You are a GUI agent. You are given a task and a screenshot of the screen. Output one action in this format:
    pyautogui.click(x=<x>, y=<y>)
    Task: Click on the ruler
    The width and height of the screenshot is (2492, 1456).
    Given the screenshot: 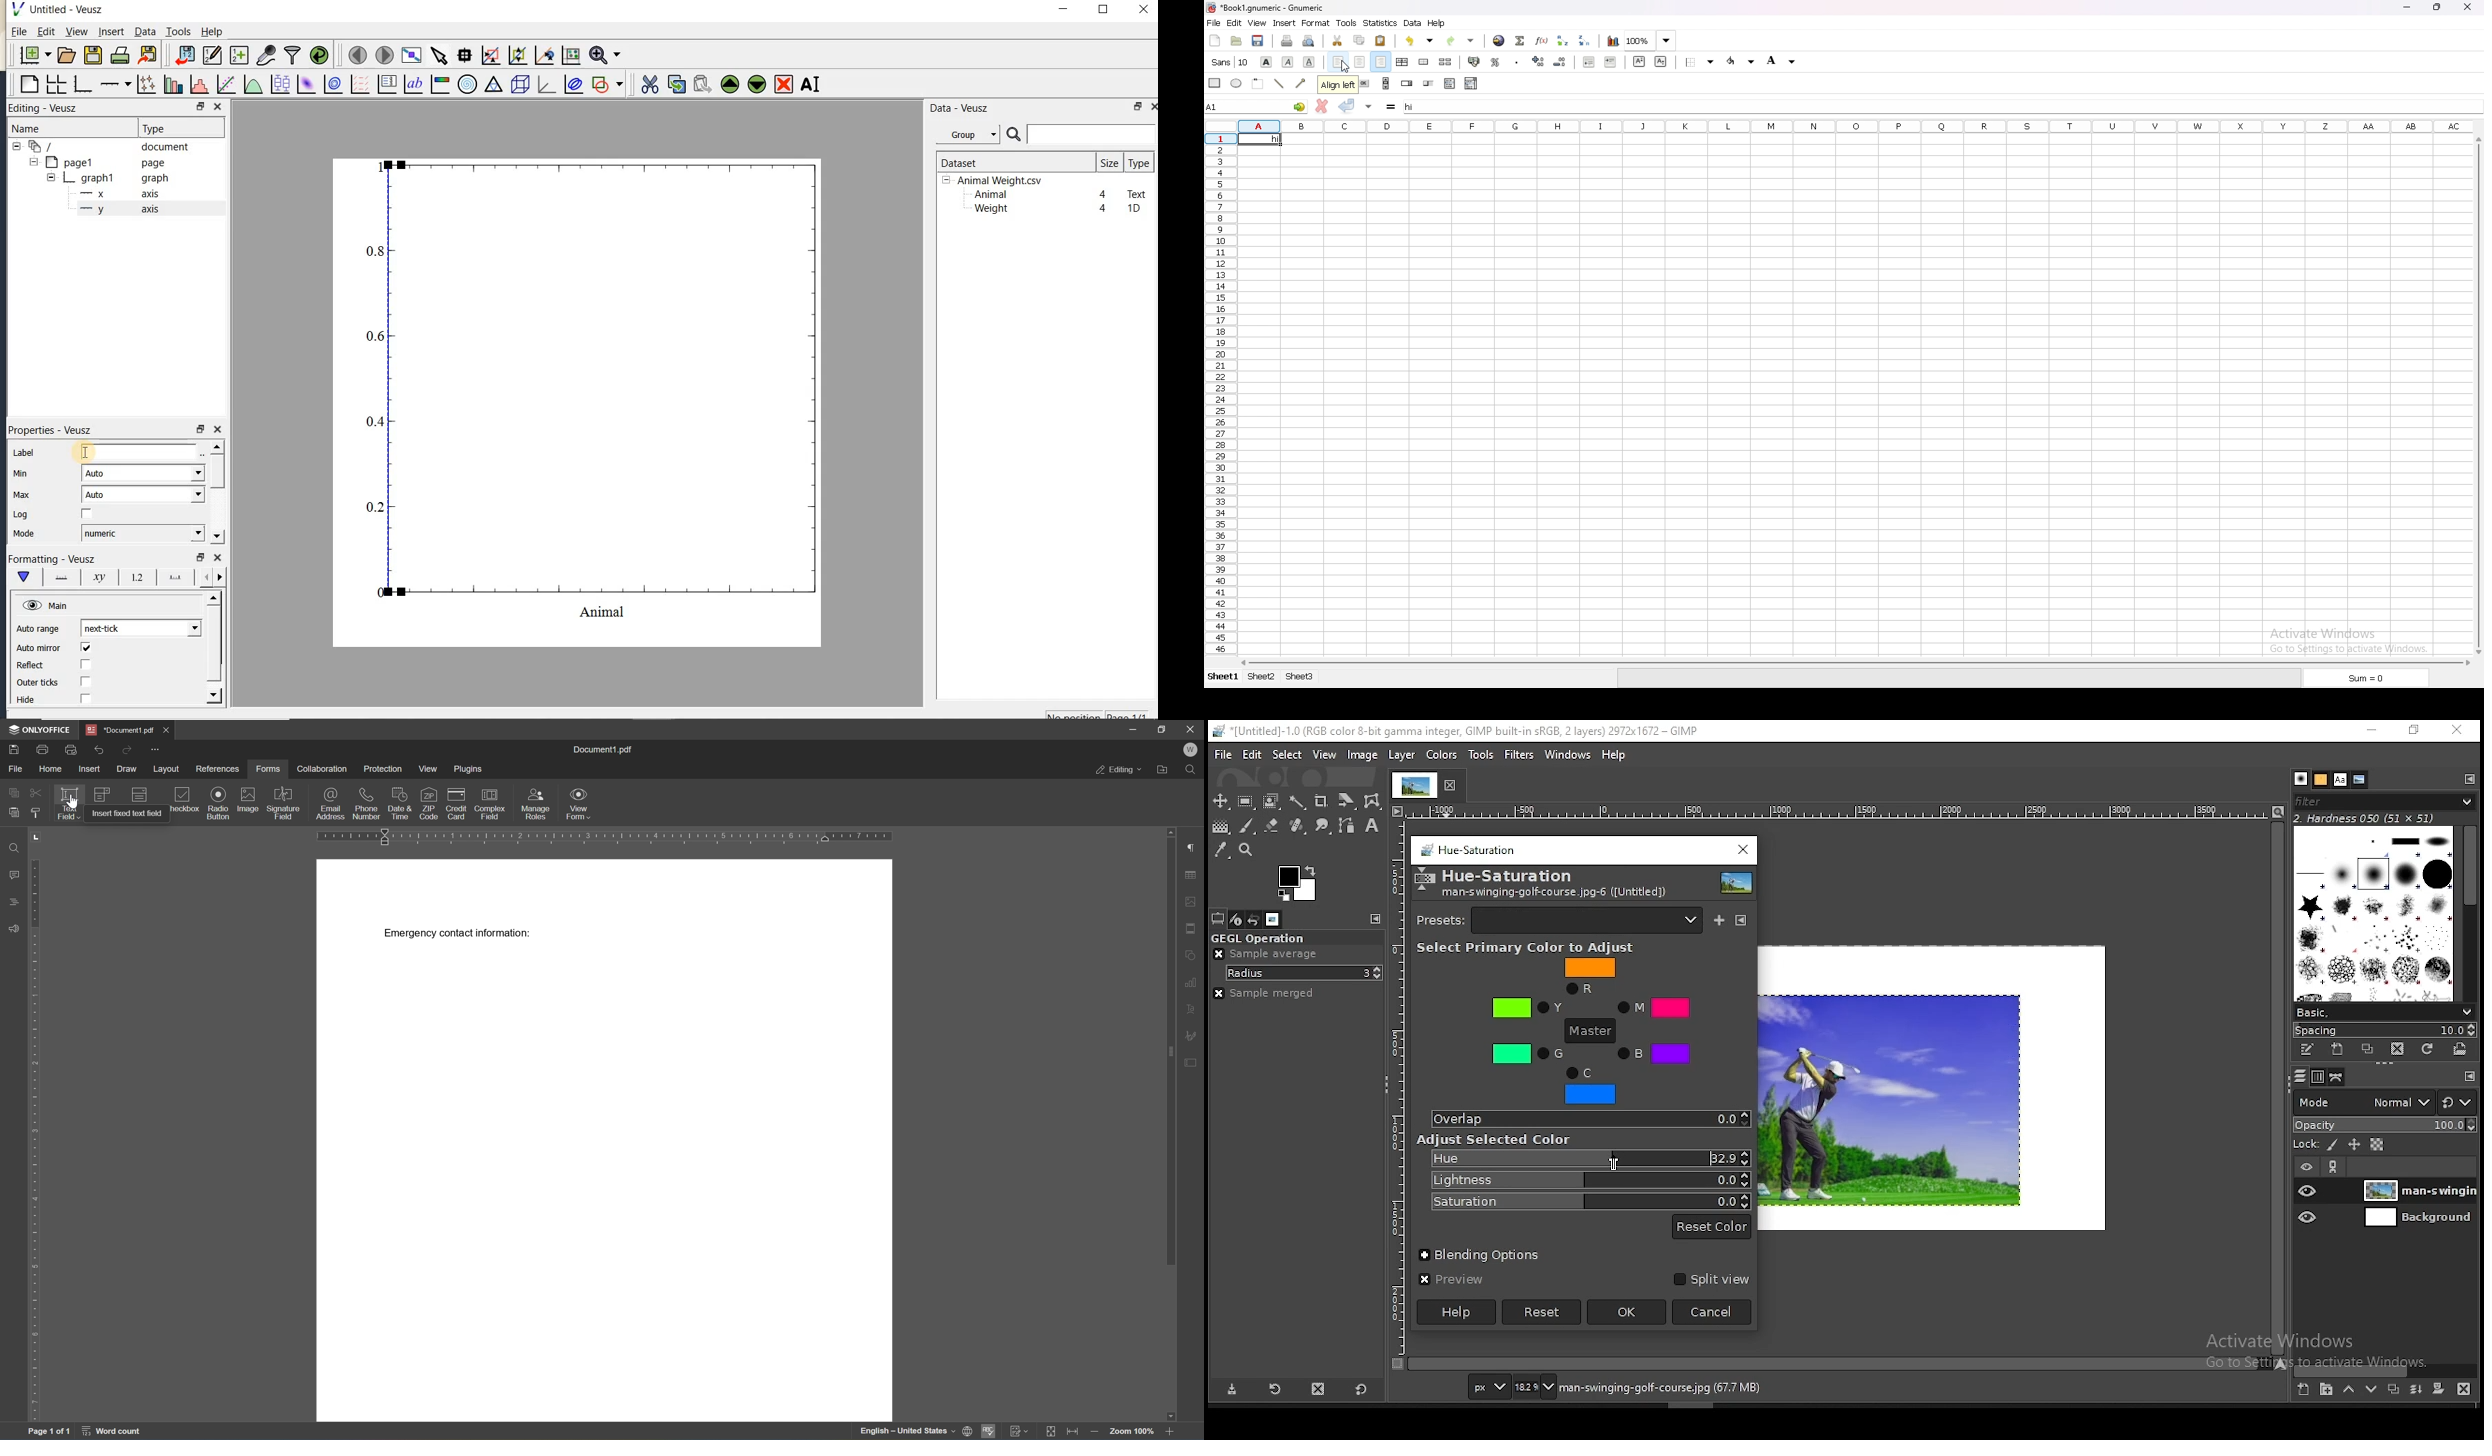 What is the action you would take?
    pyautogui.click(x=610, y=837)
    